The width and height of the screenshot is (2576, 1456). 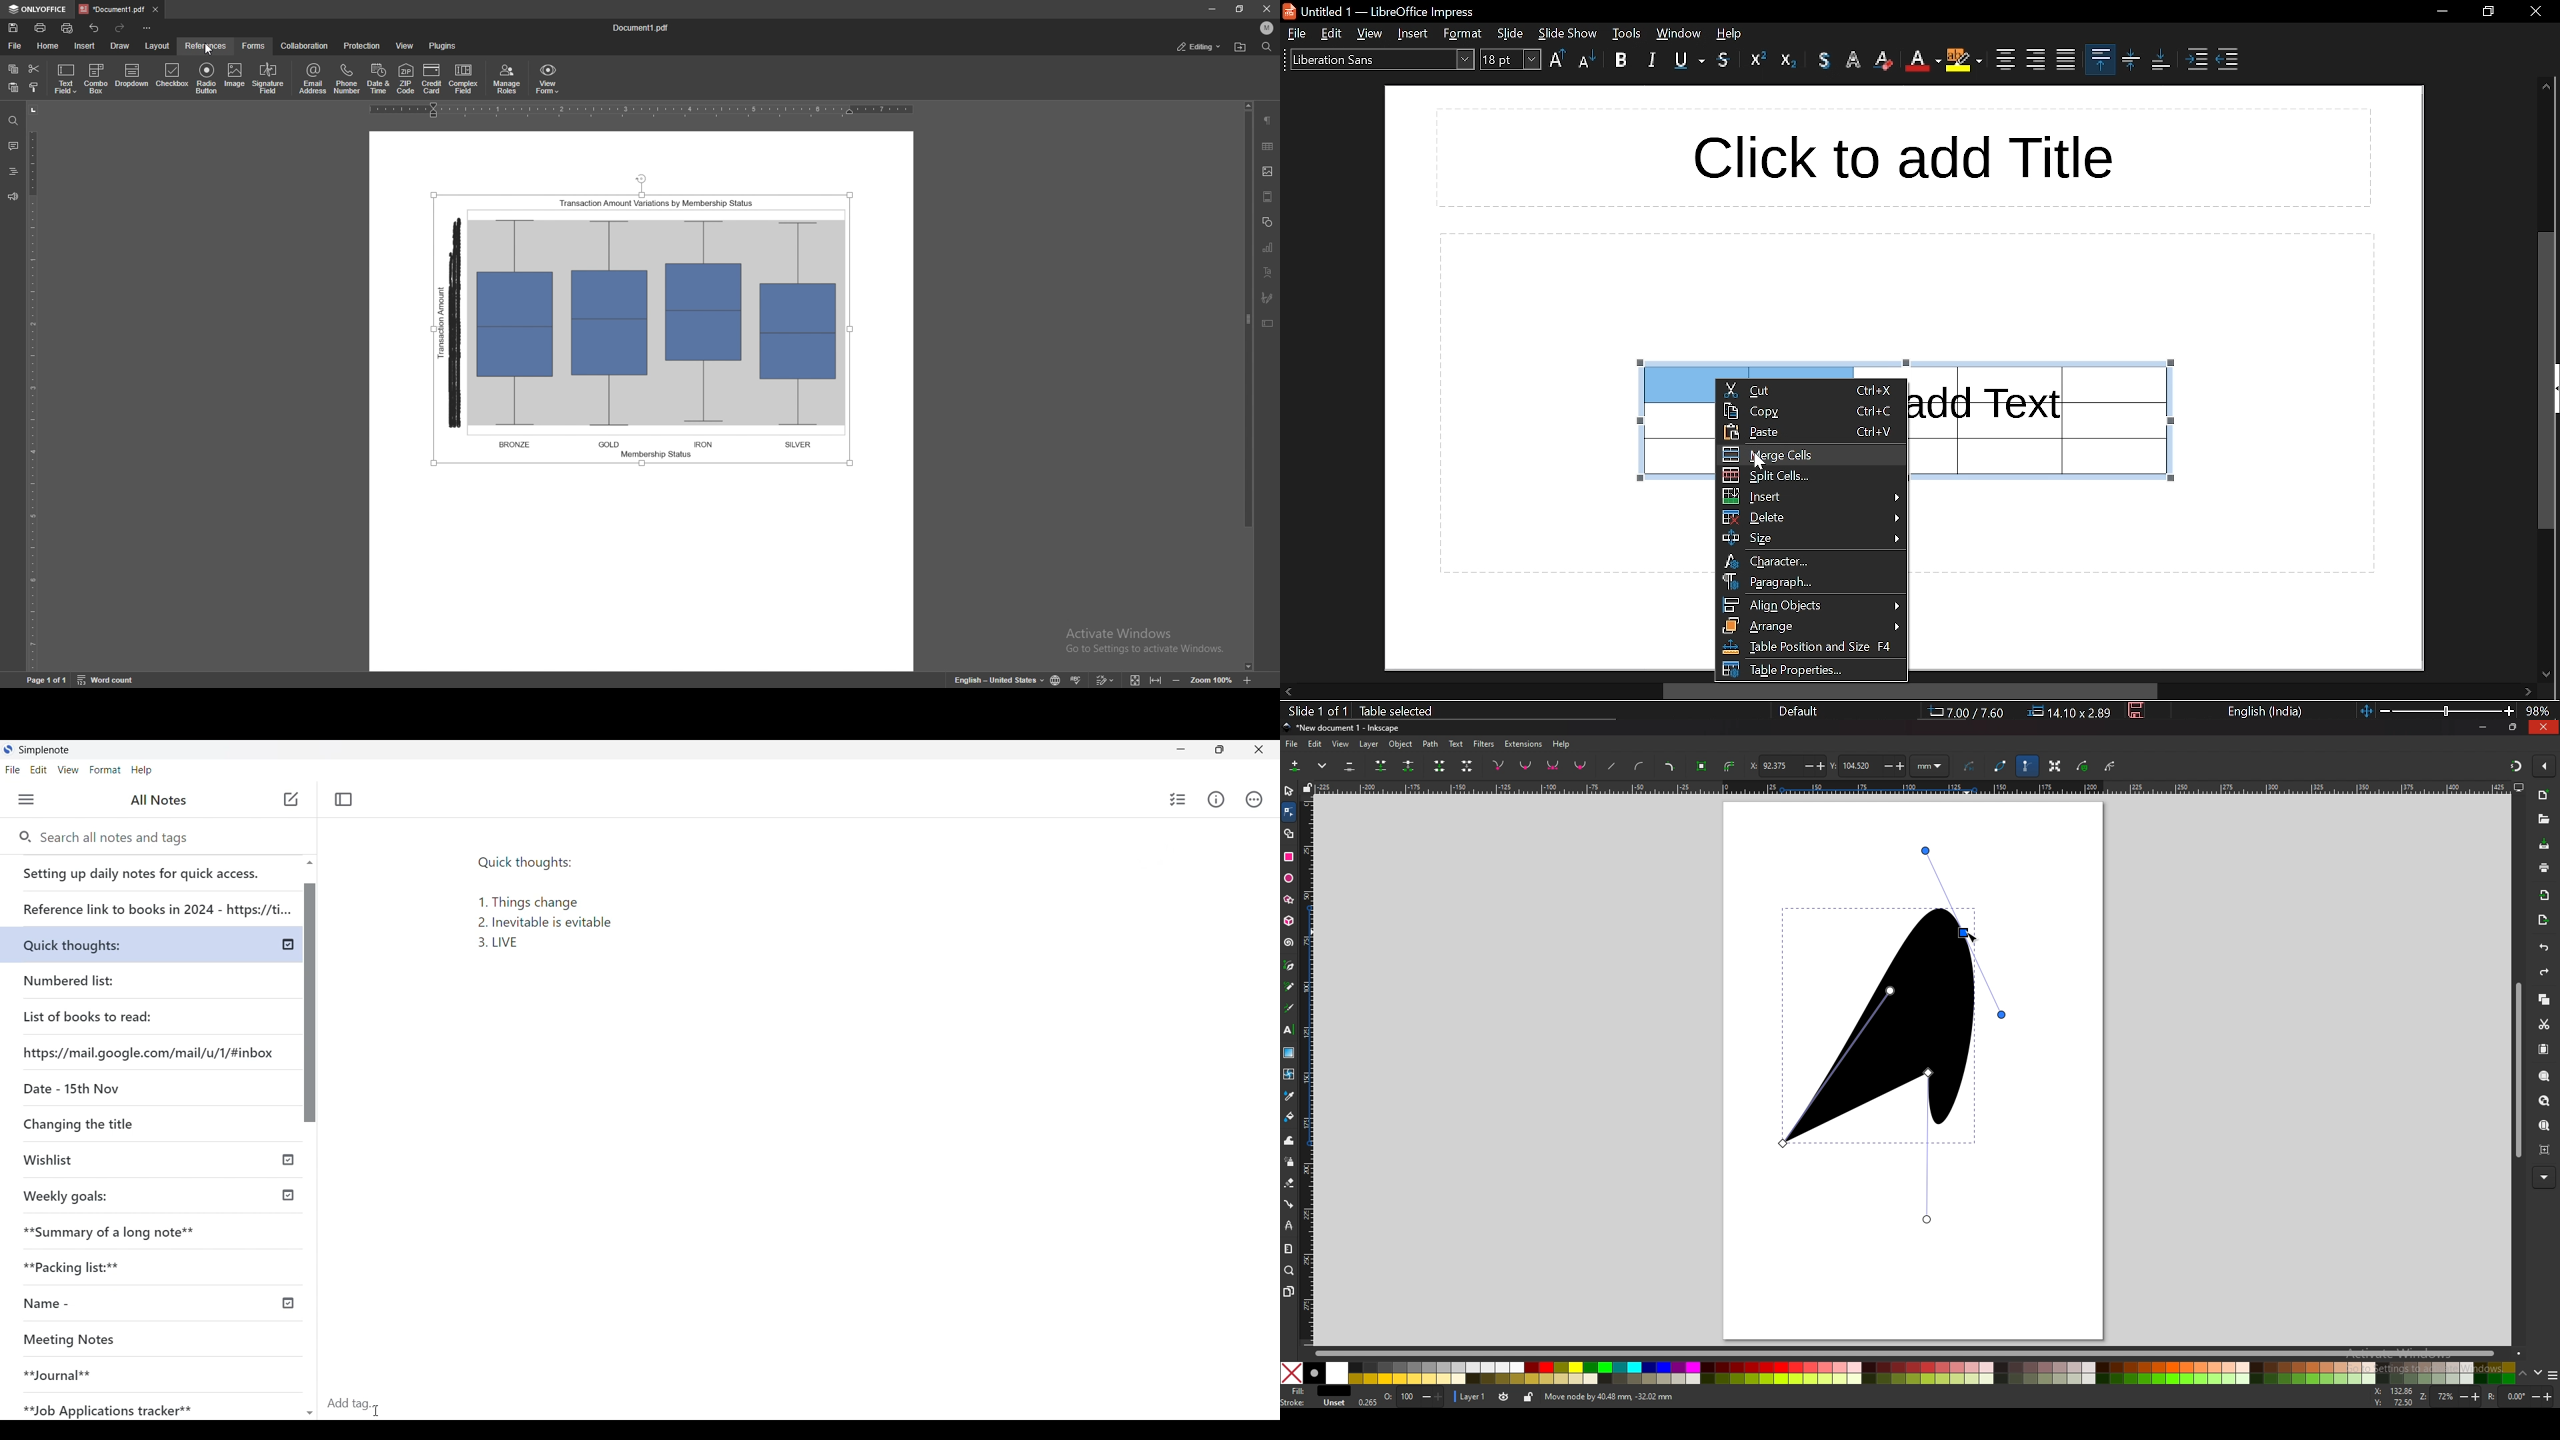 I want to click on eraser, so click(x=1886, y=60).